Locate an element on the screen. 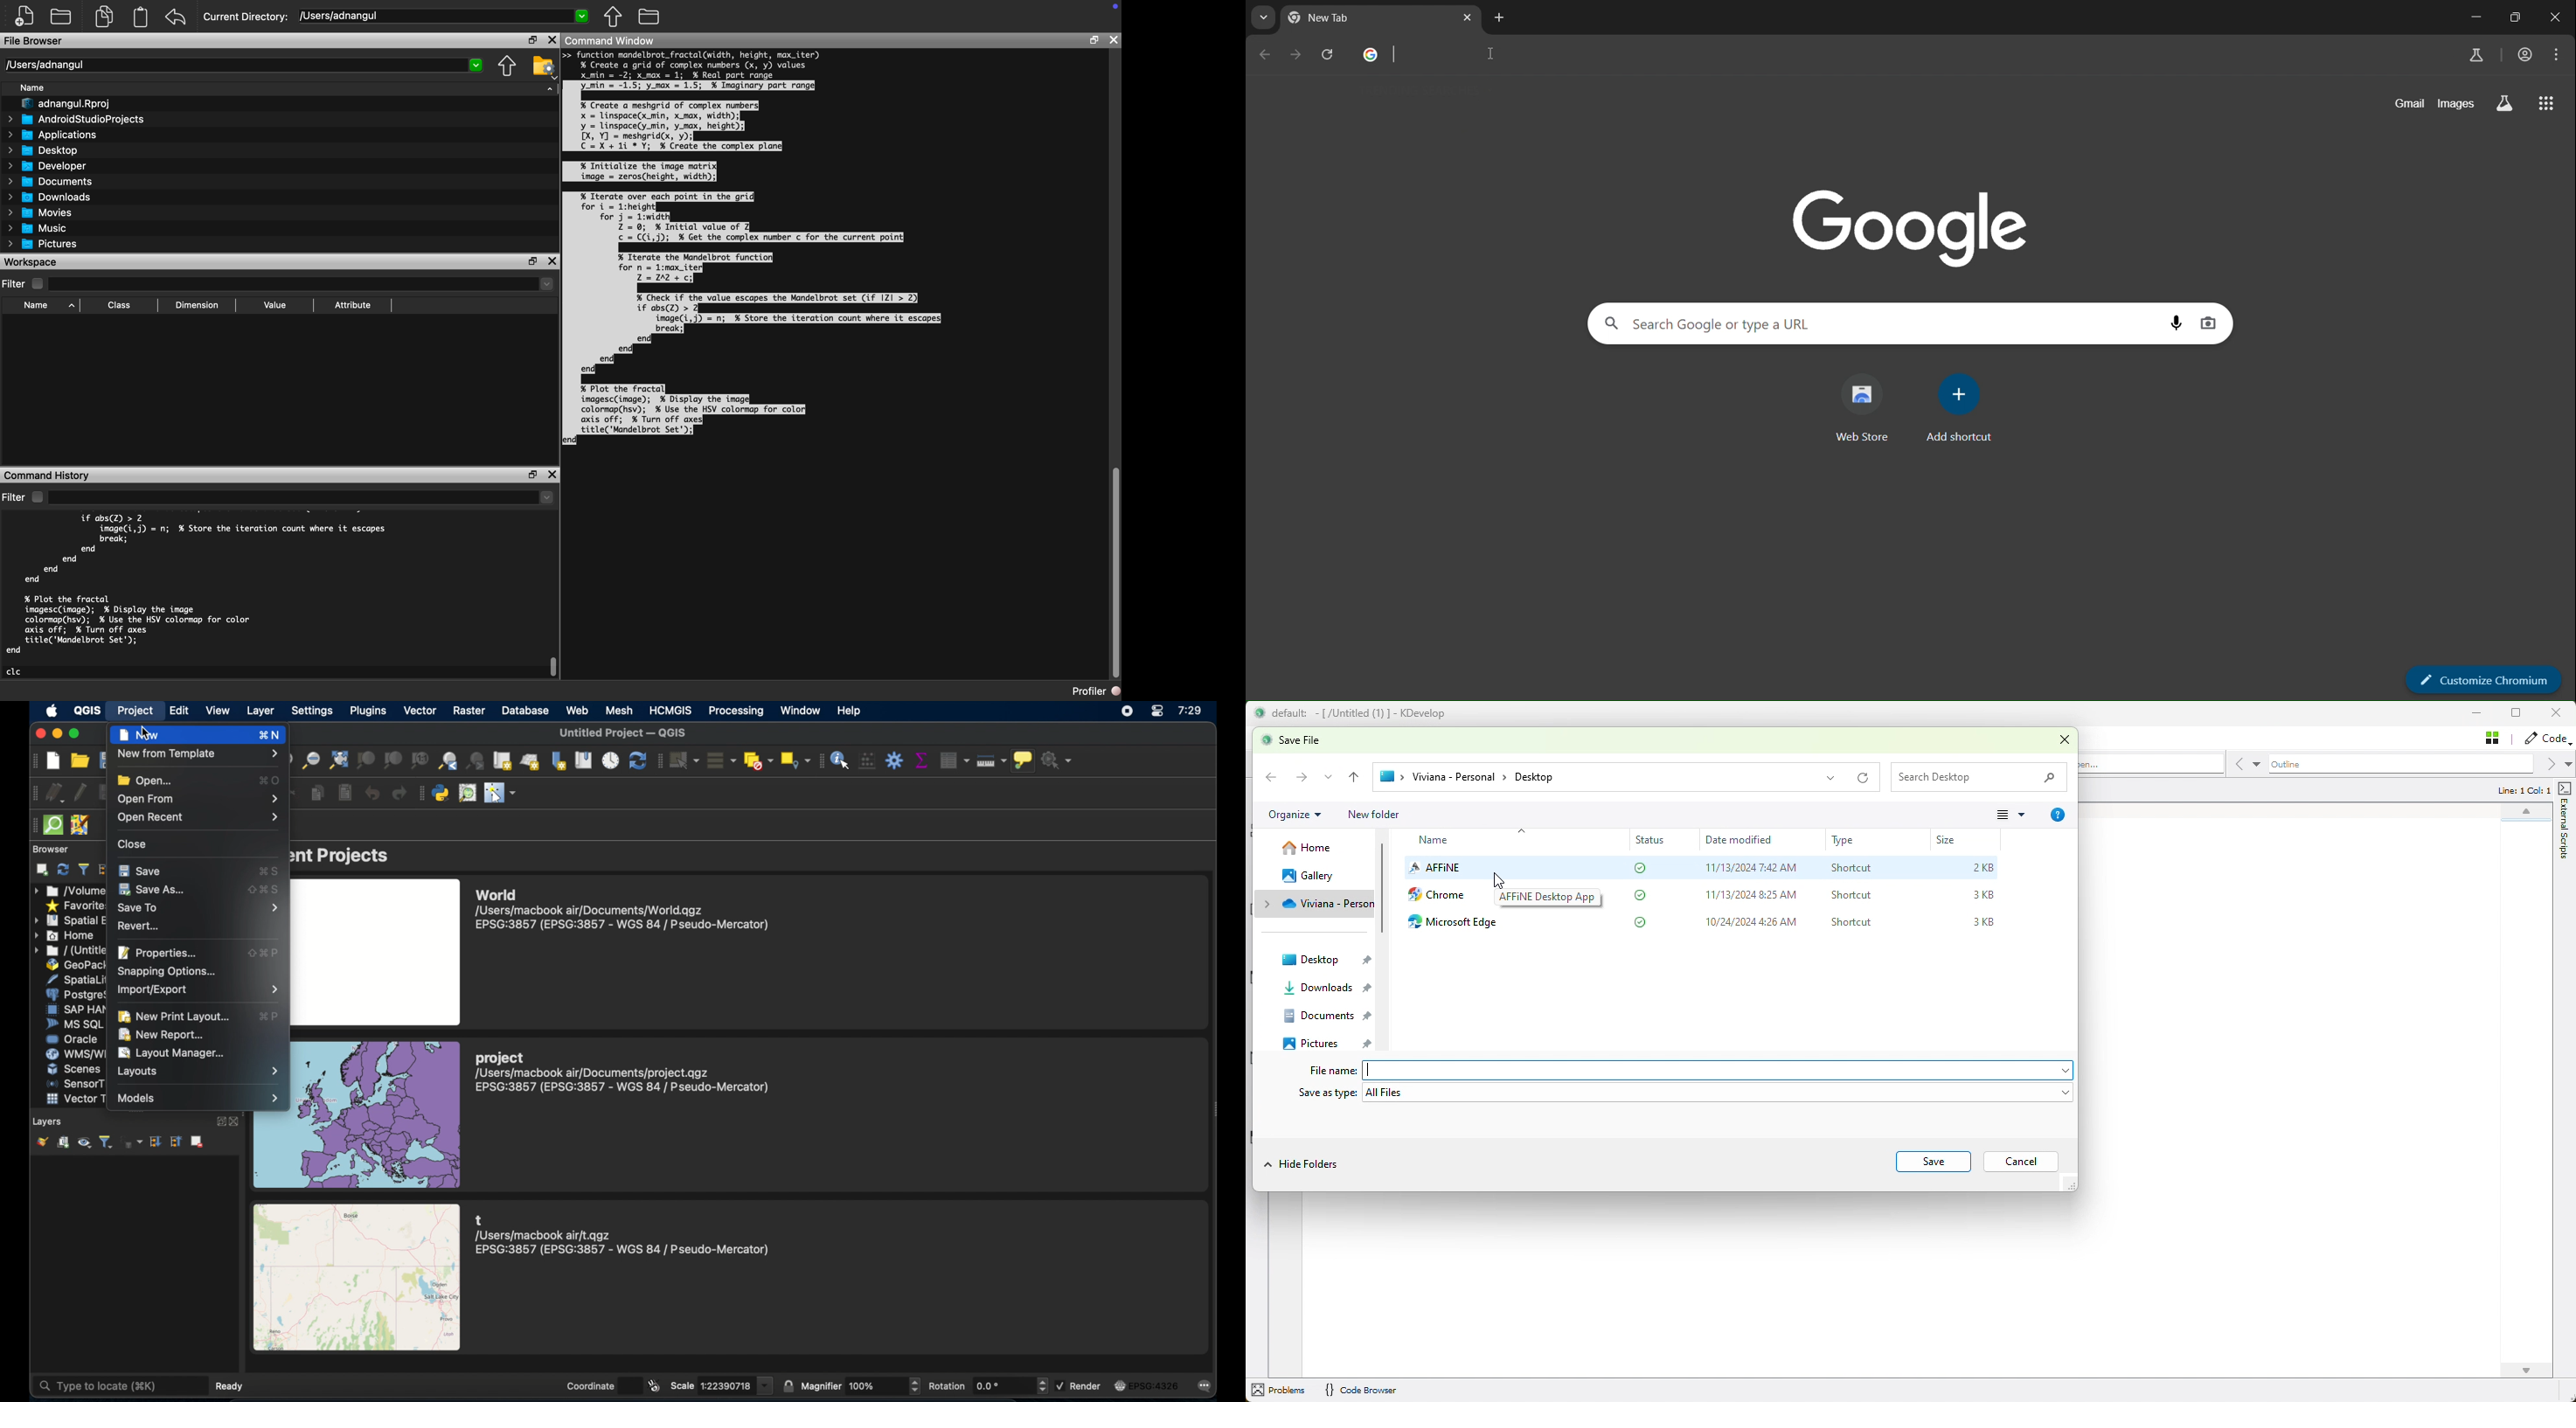 This screenshot has height=1428, width=2576. icon is located at coordinates (53, 891).